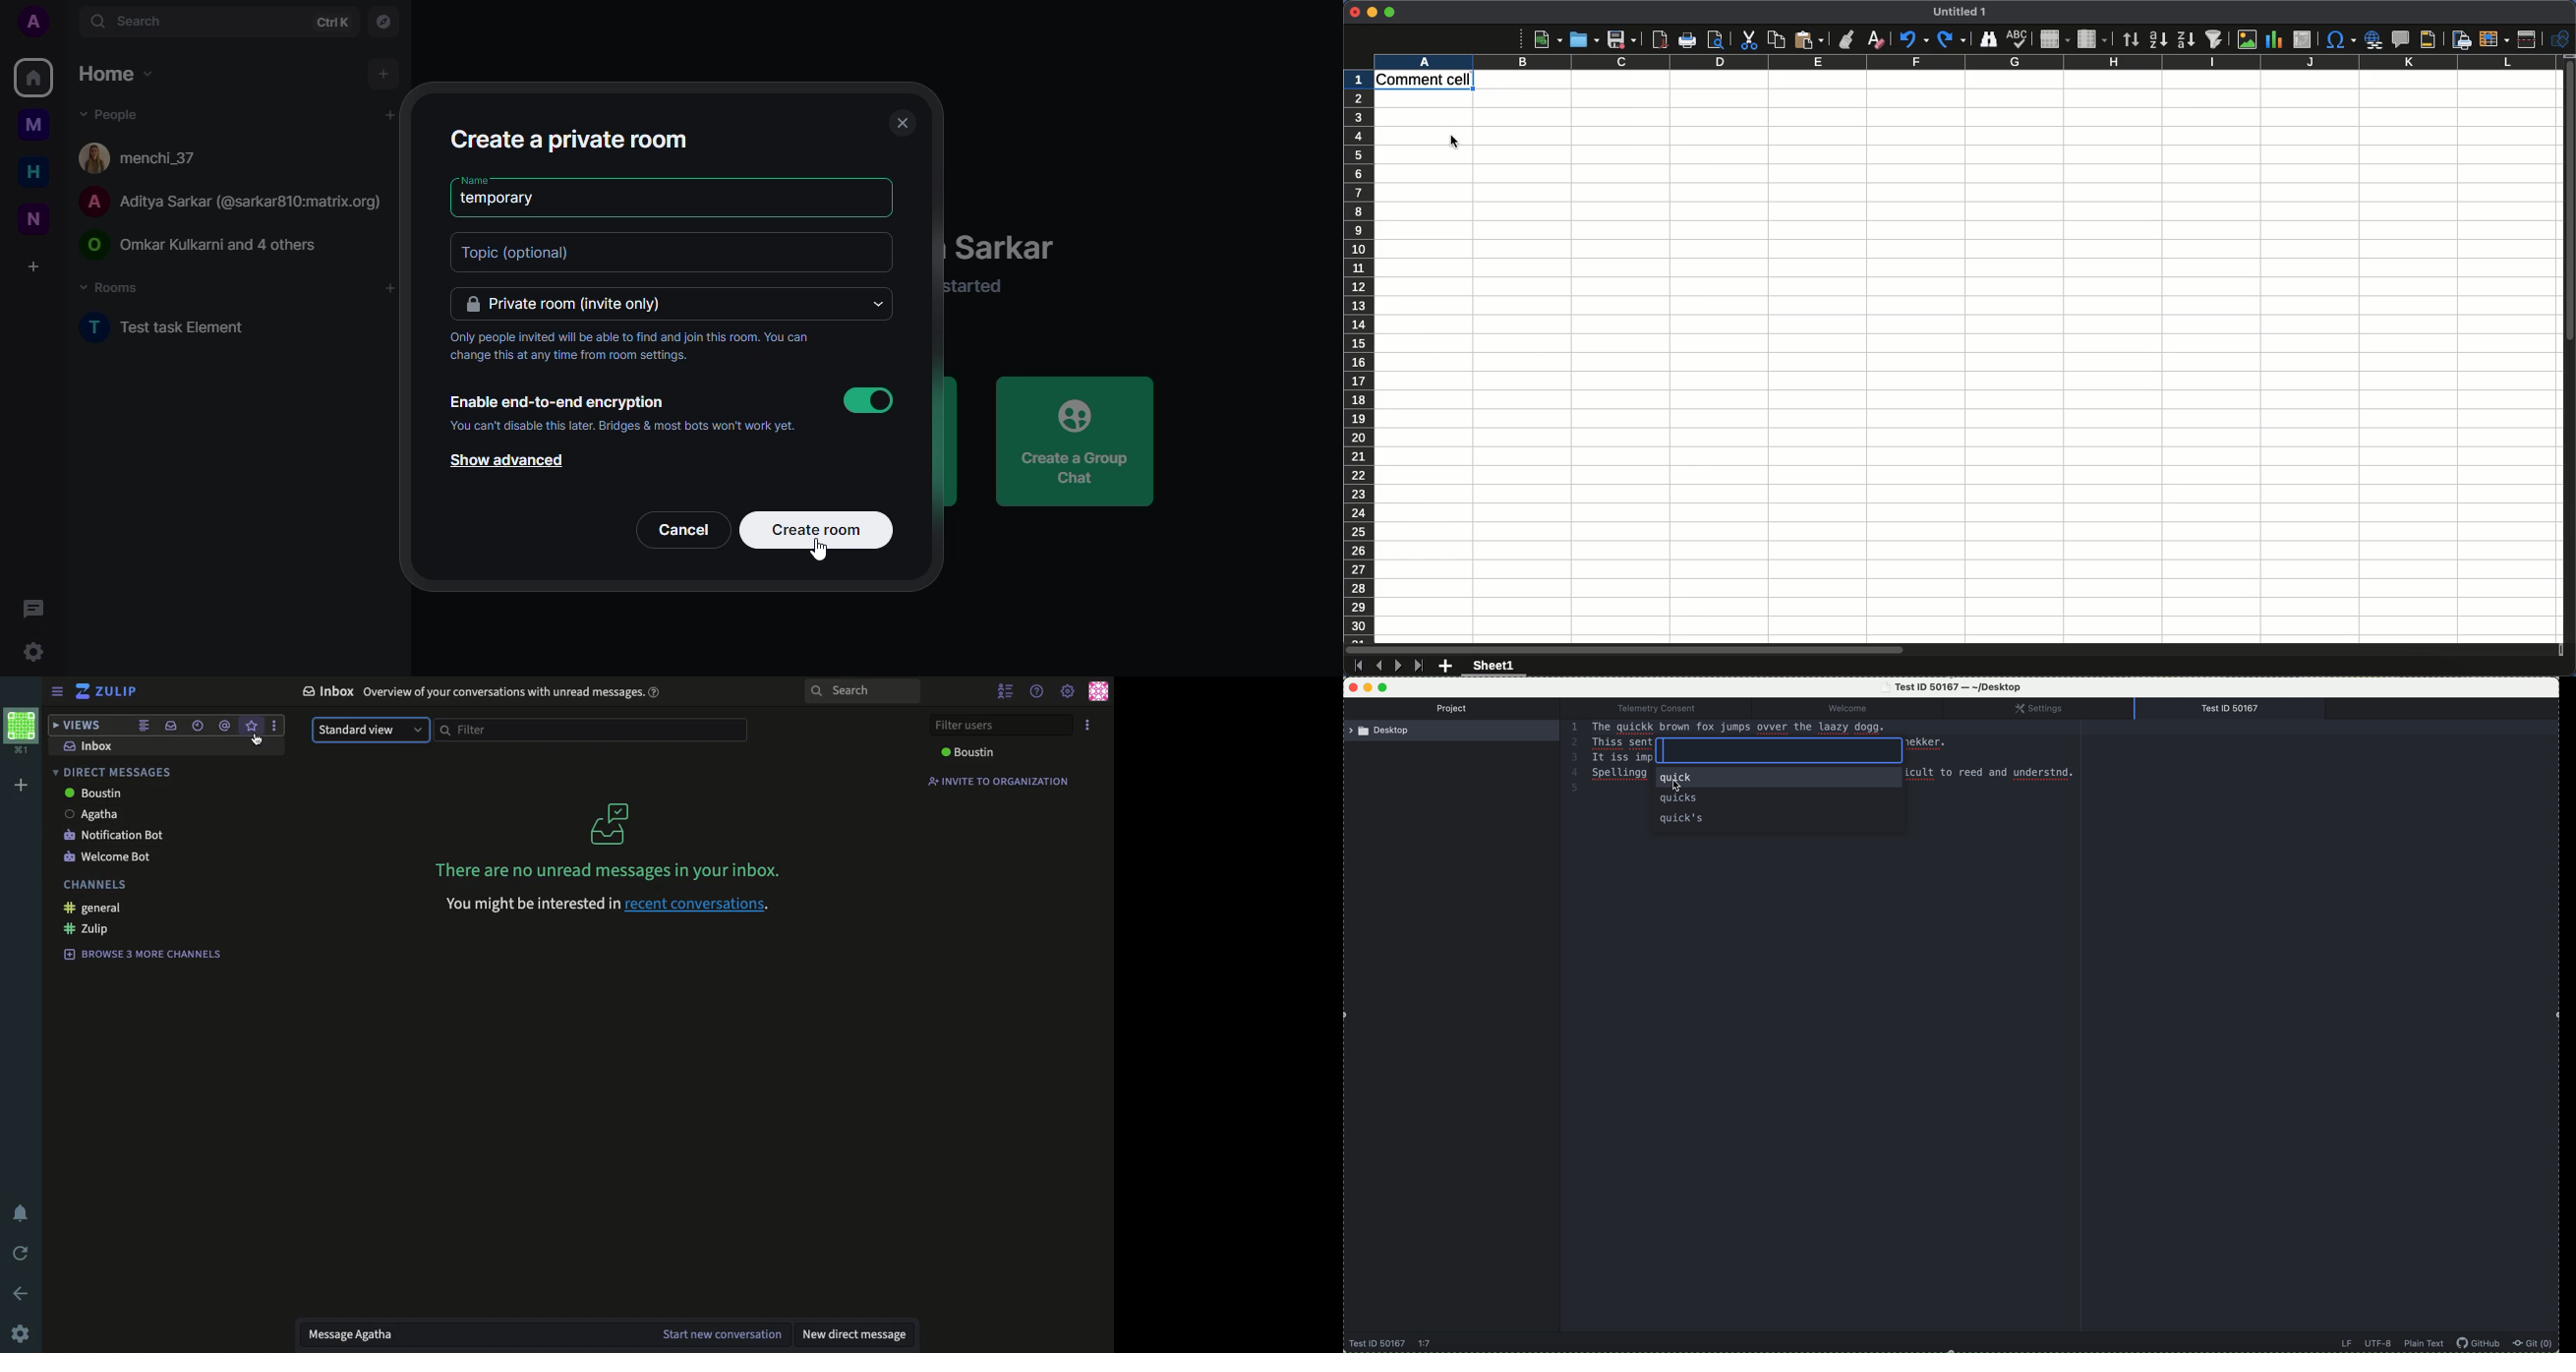 The height and width of the screenshot is (1372, 2576). What do you see at coordinates (2249, 39) in the screenshot?
I see `Image` at bounding box center [2249, 39].